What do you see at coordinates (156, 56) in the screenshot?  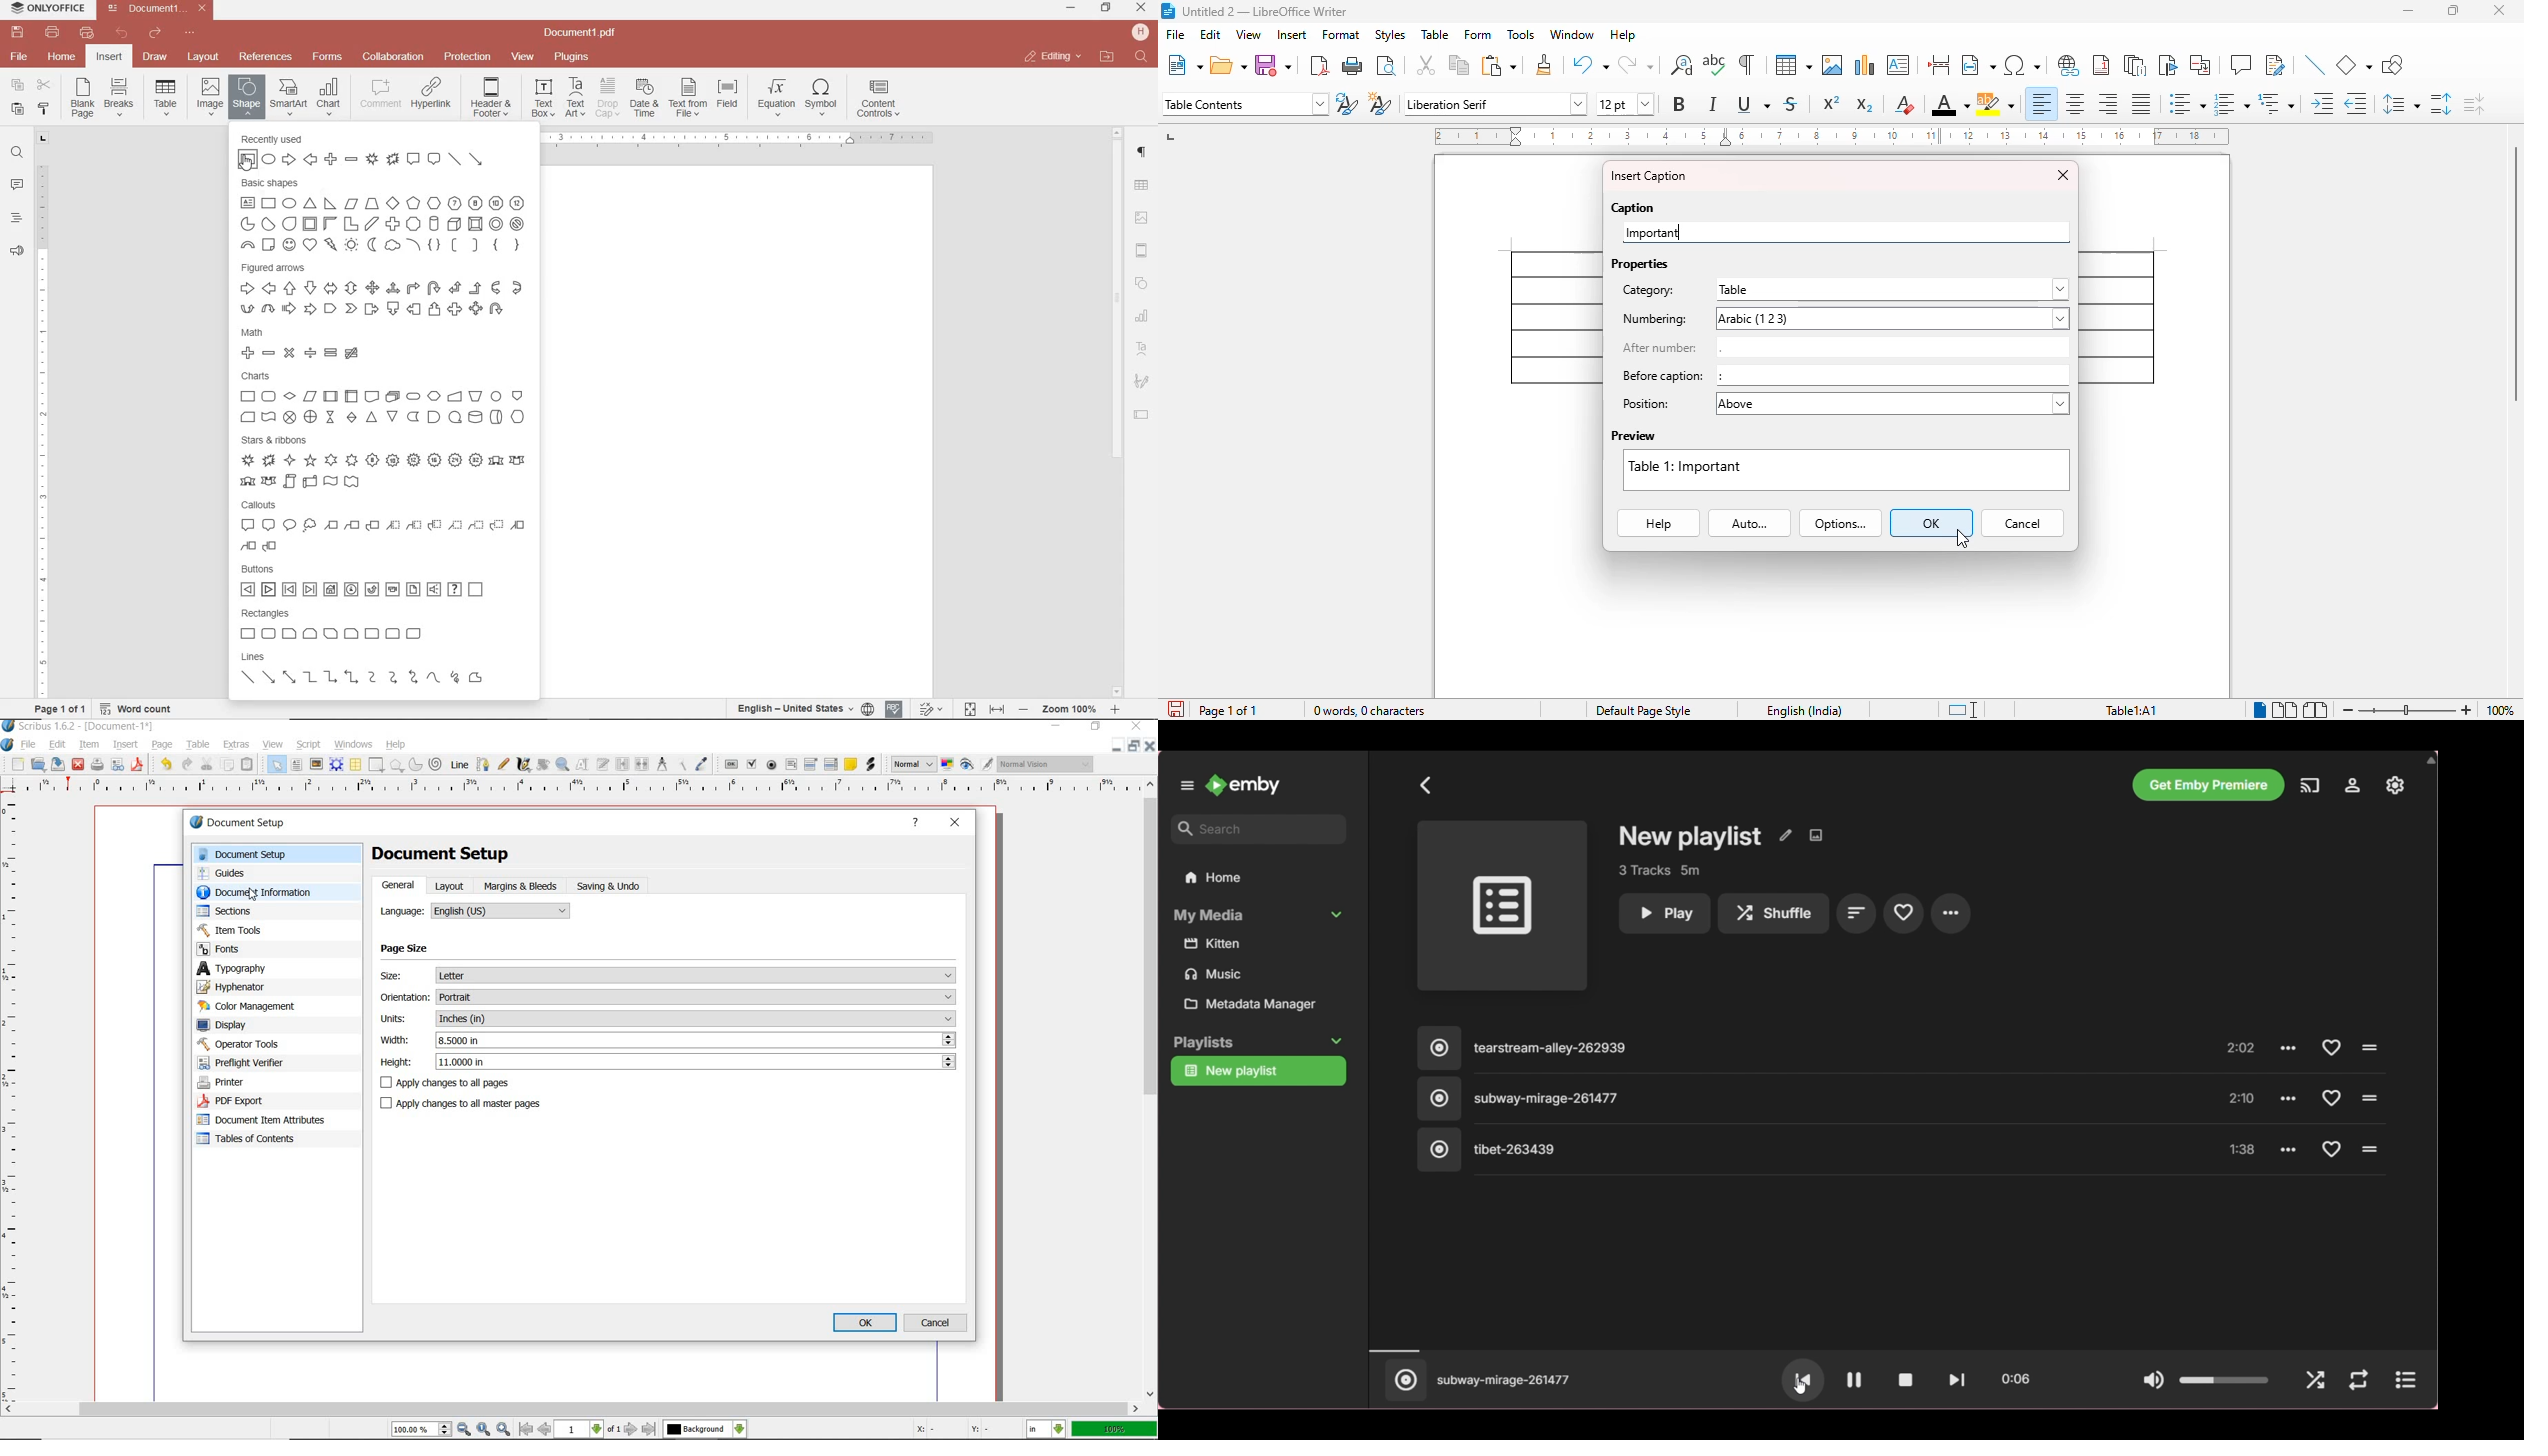 I see `draw` at bounding box center [156, 56].